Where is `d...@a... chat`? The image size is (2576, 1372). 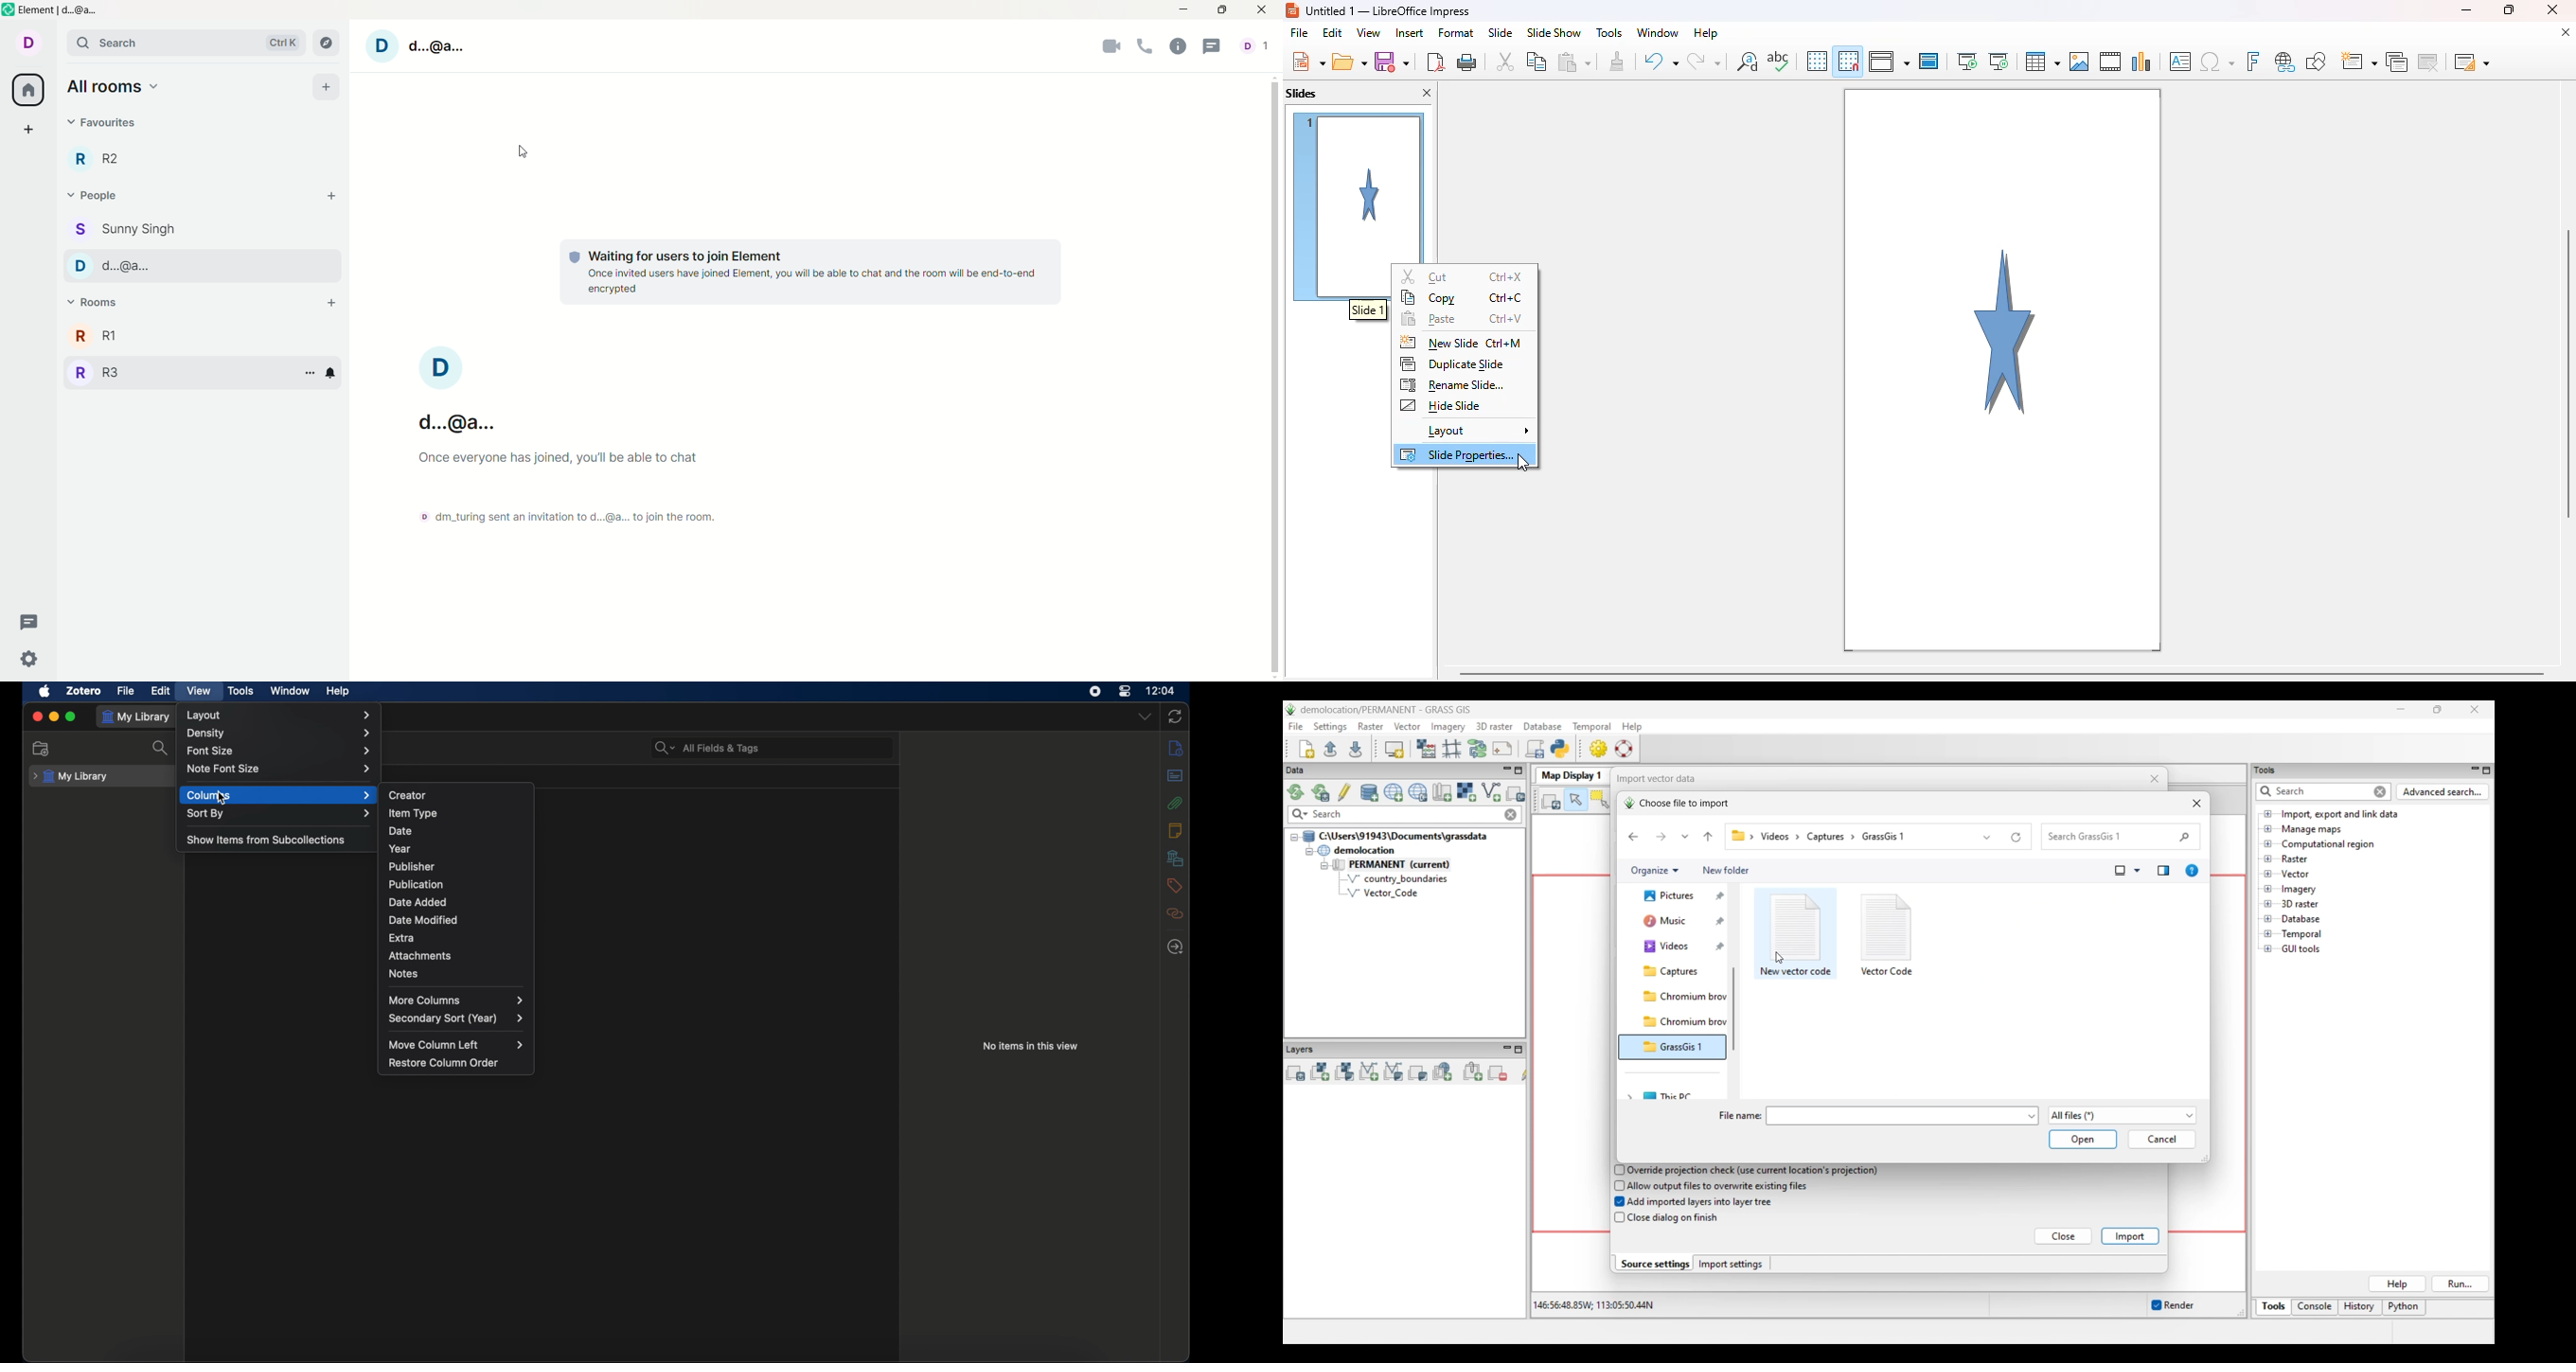
d...@a... chat is located at coordinates (190, 267).